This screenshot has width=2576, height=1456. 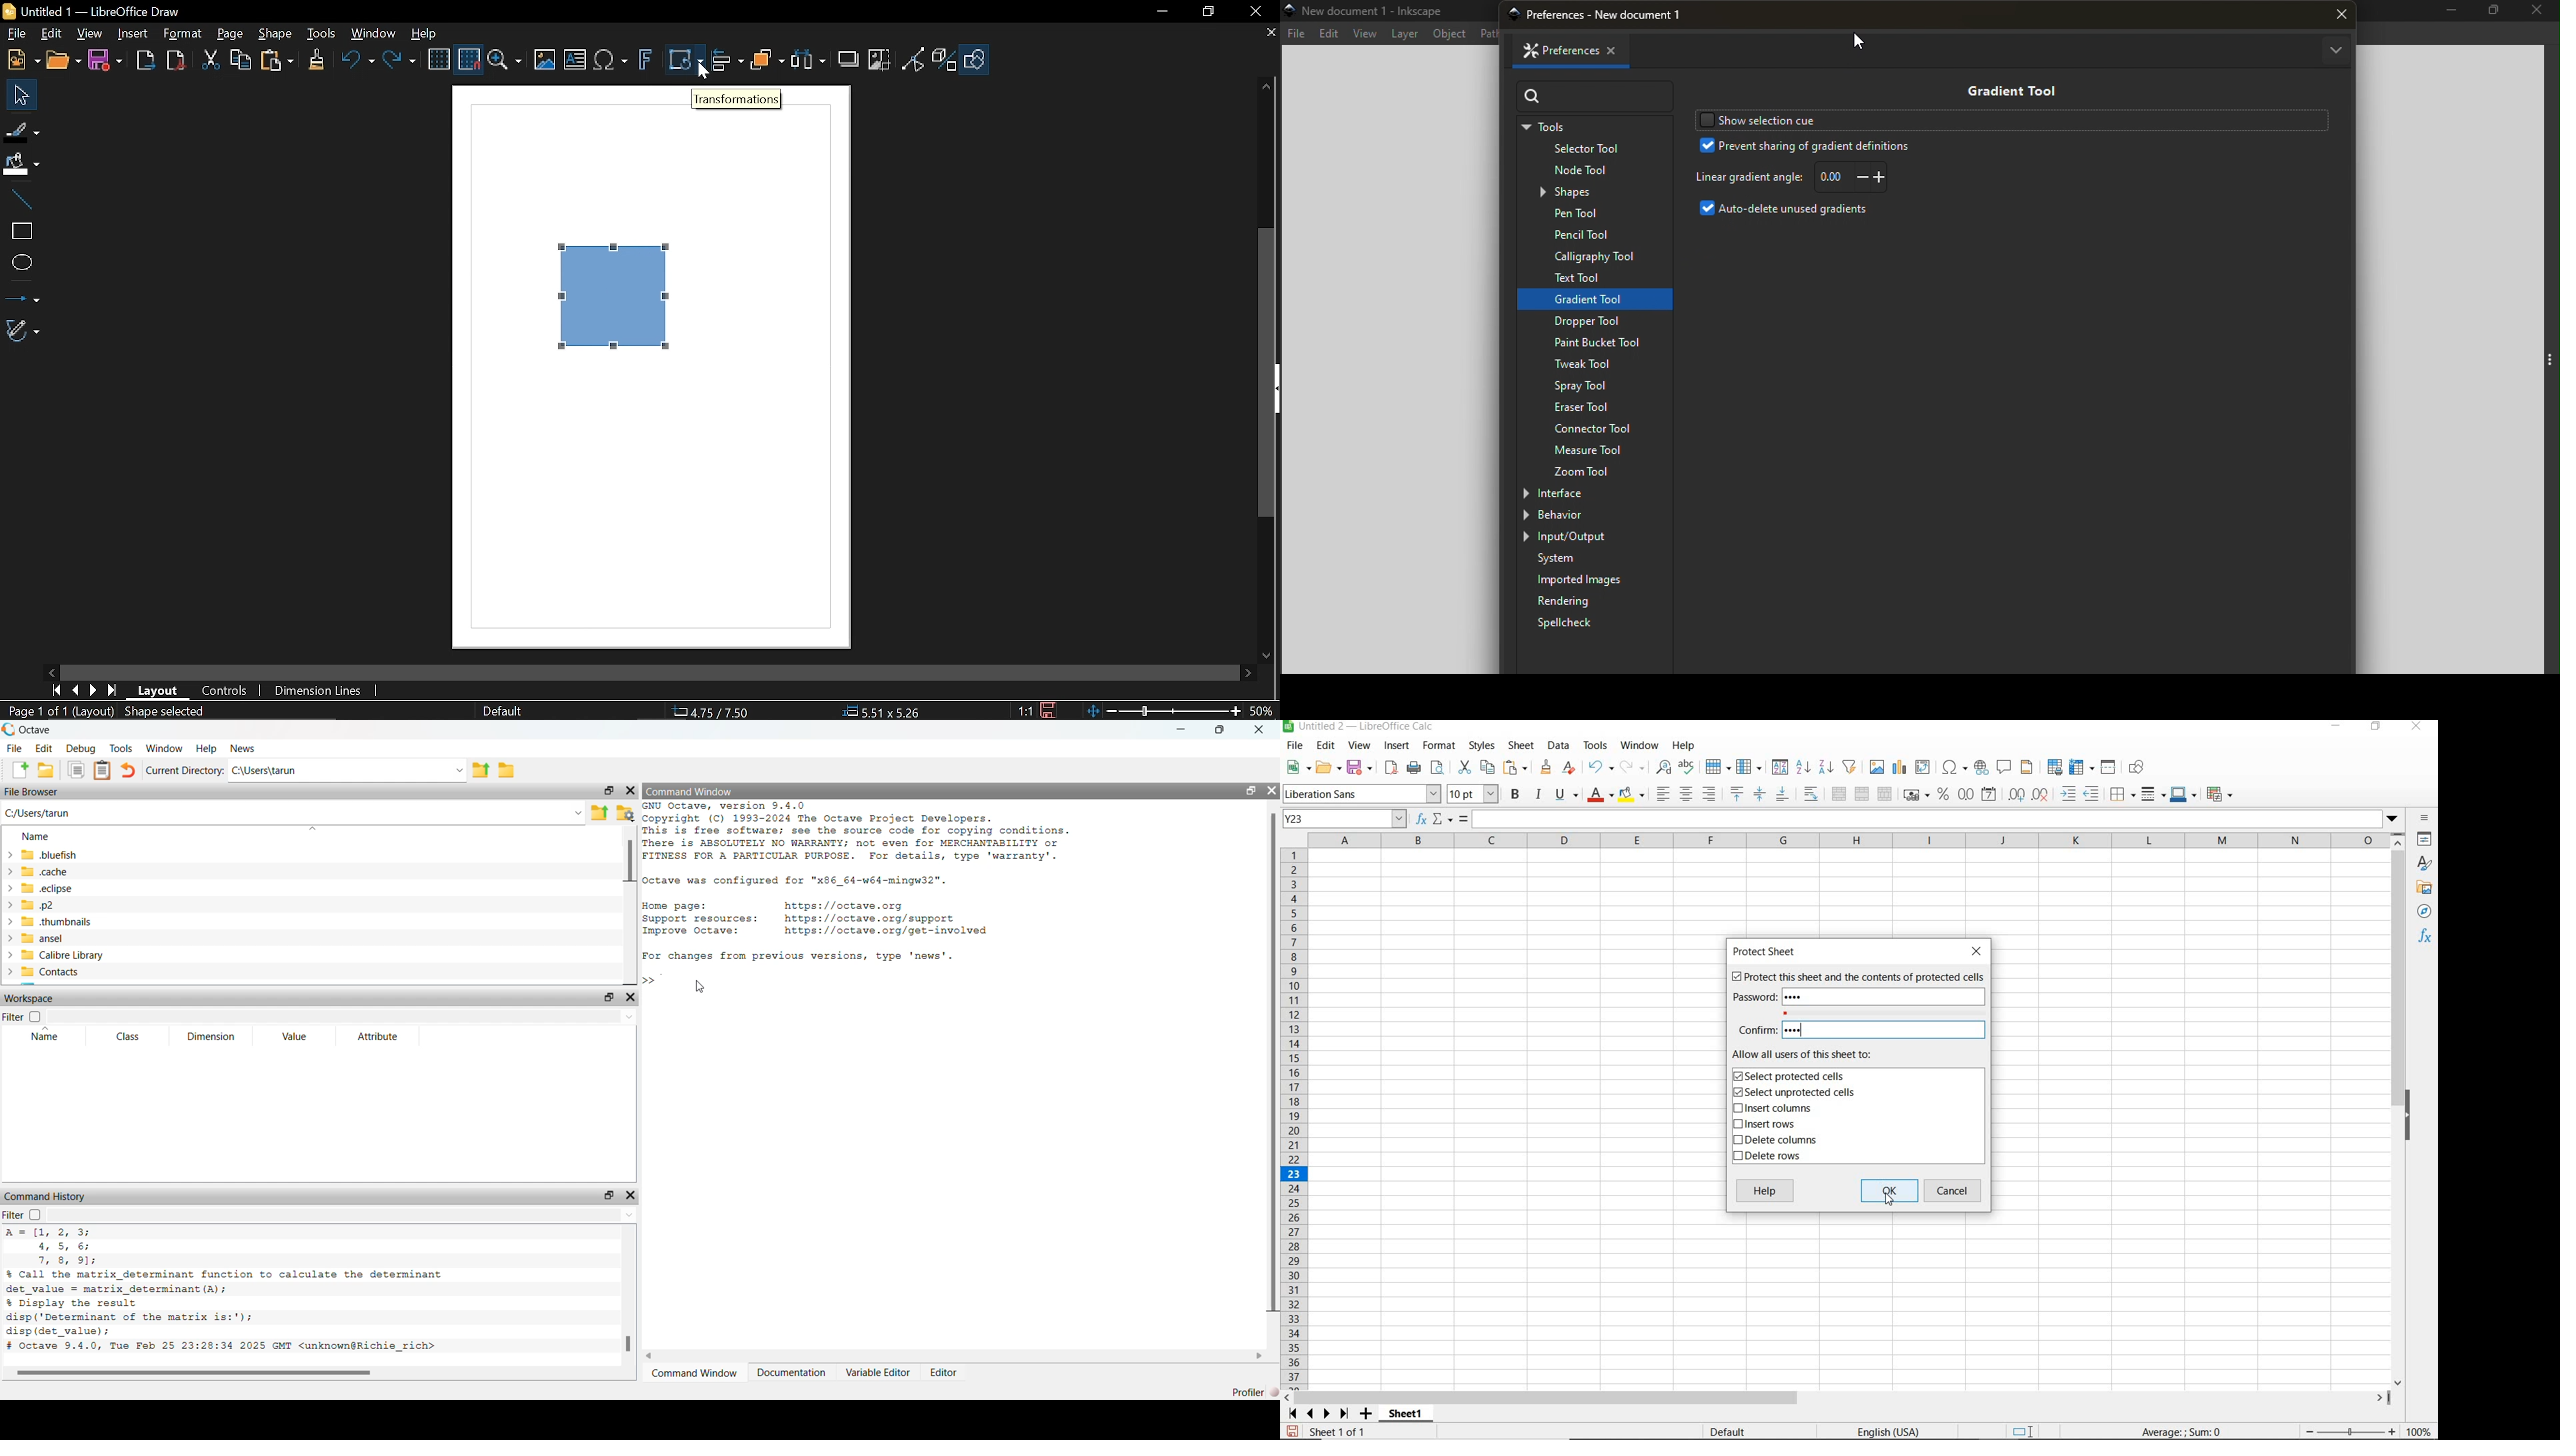 I want to click on DELETE ROWS, so click(x=1770, y=1158).